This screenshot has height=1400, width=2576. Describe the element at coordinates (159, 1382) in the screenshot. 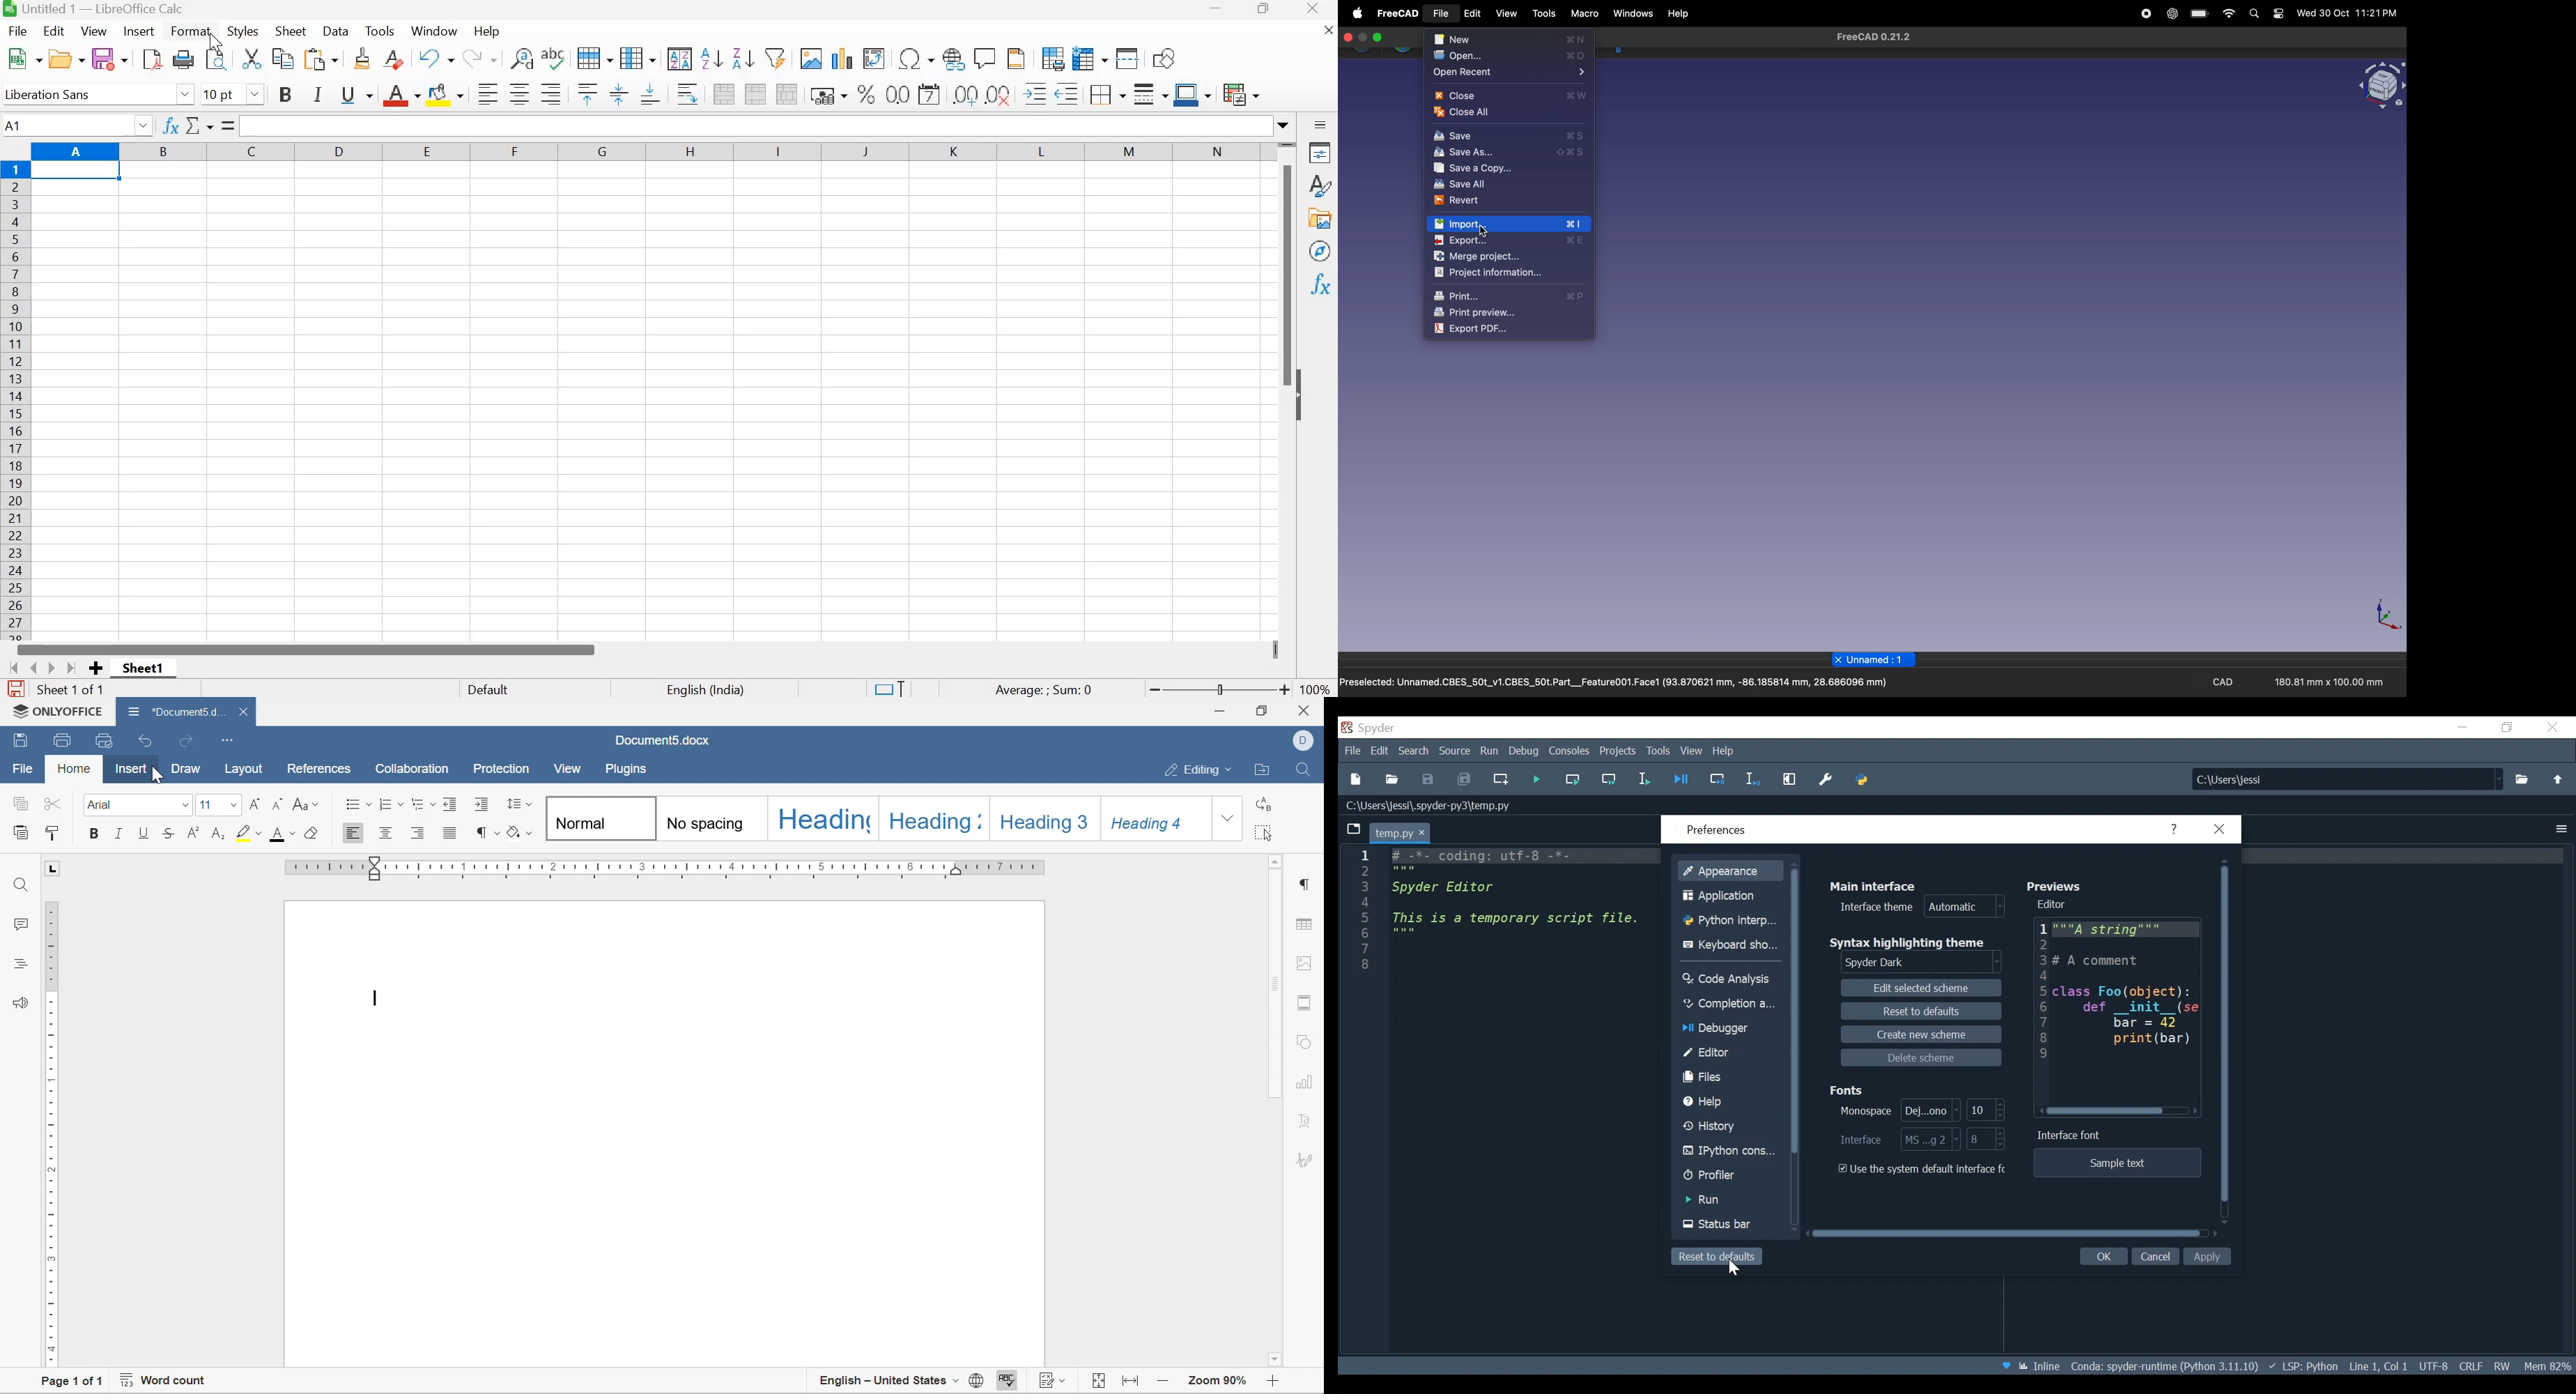

I see `word count` at that location.